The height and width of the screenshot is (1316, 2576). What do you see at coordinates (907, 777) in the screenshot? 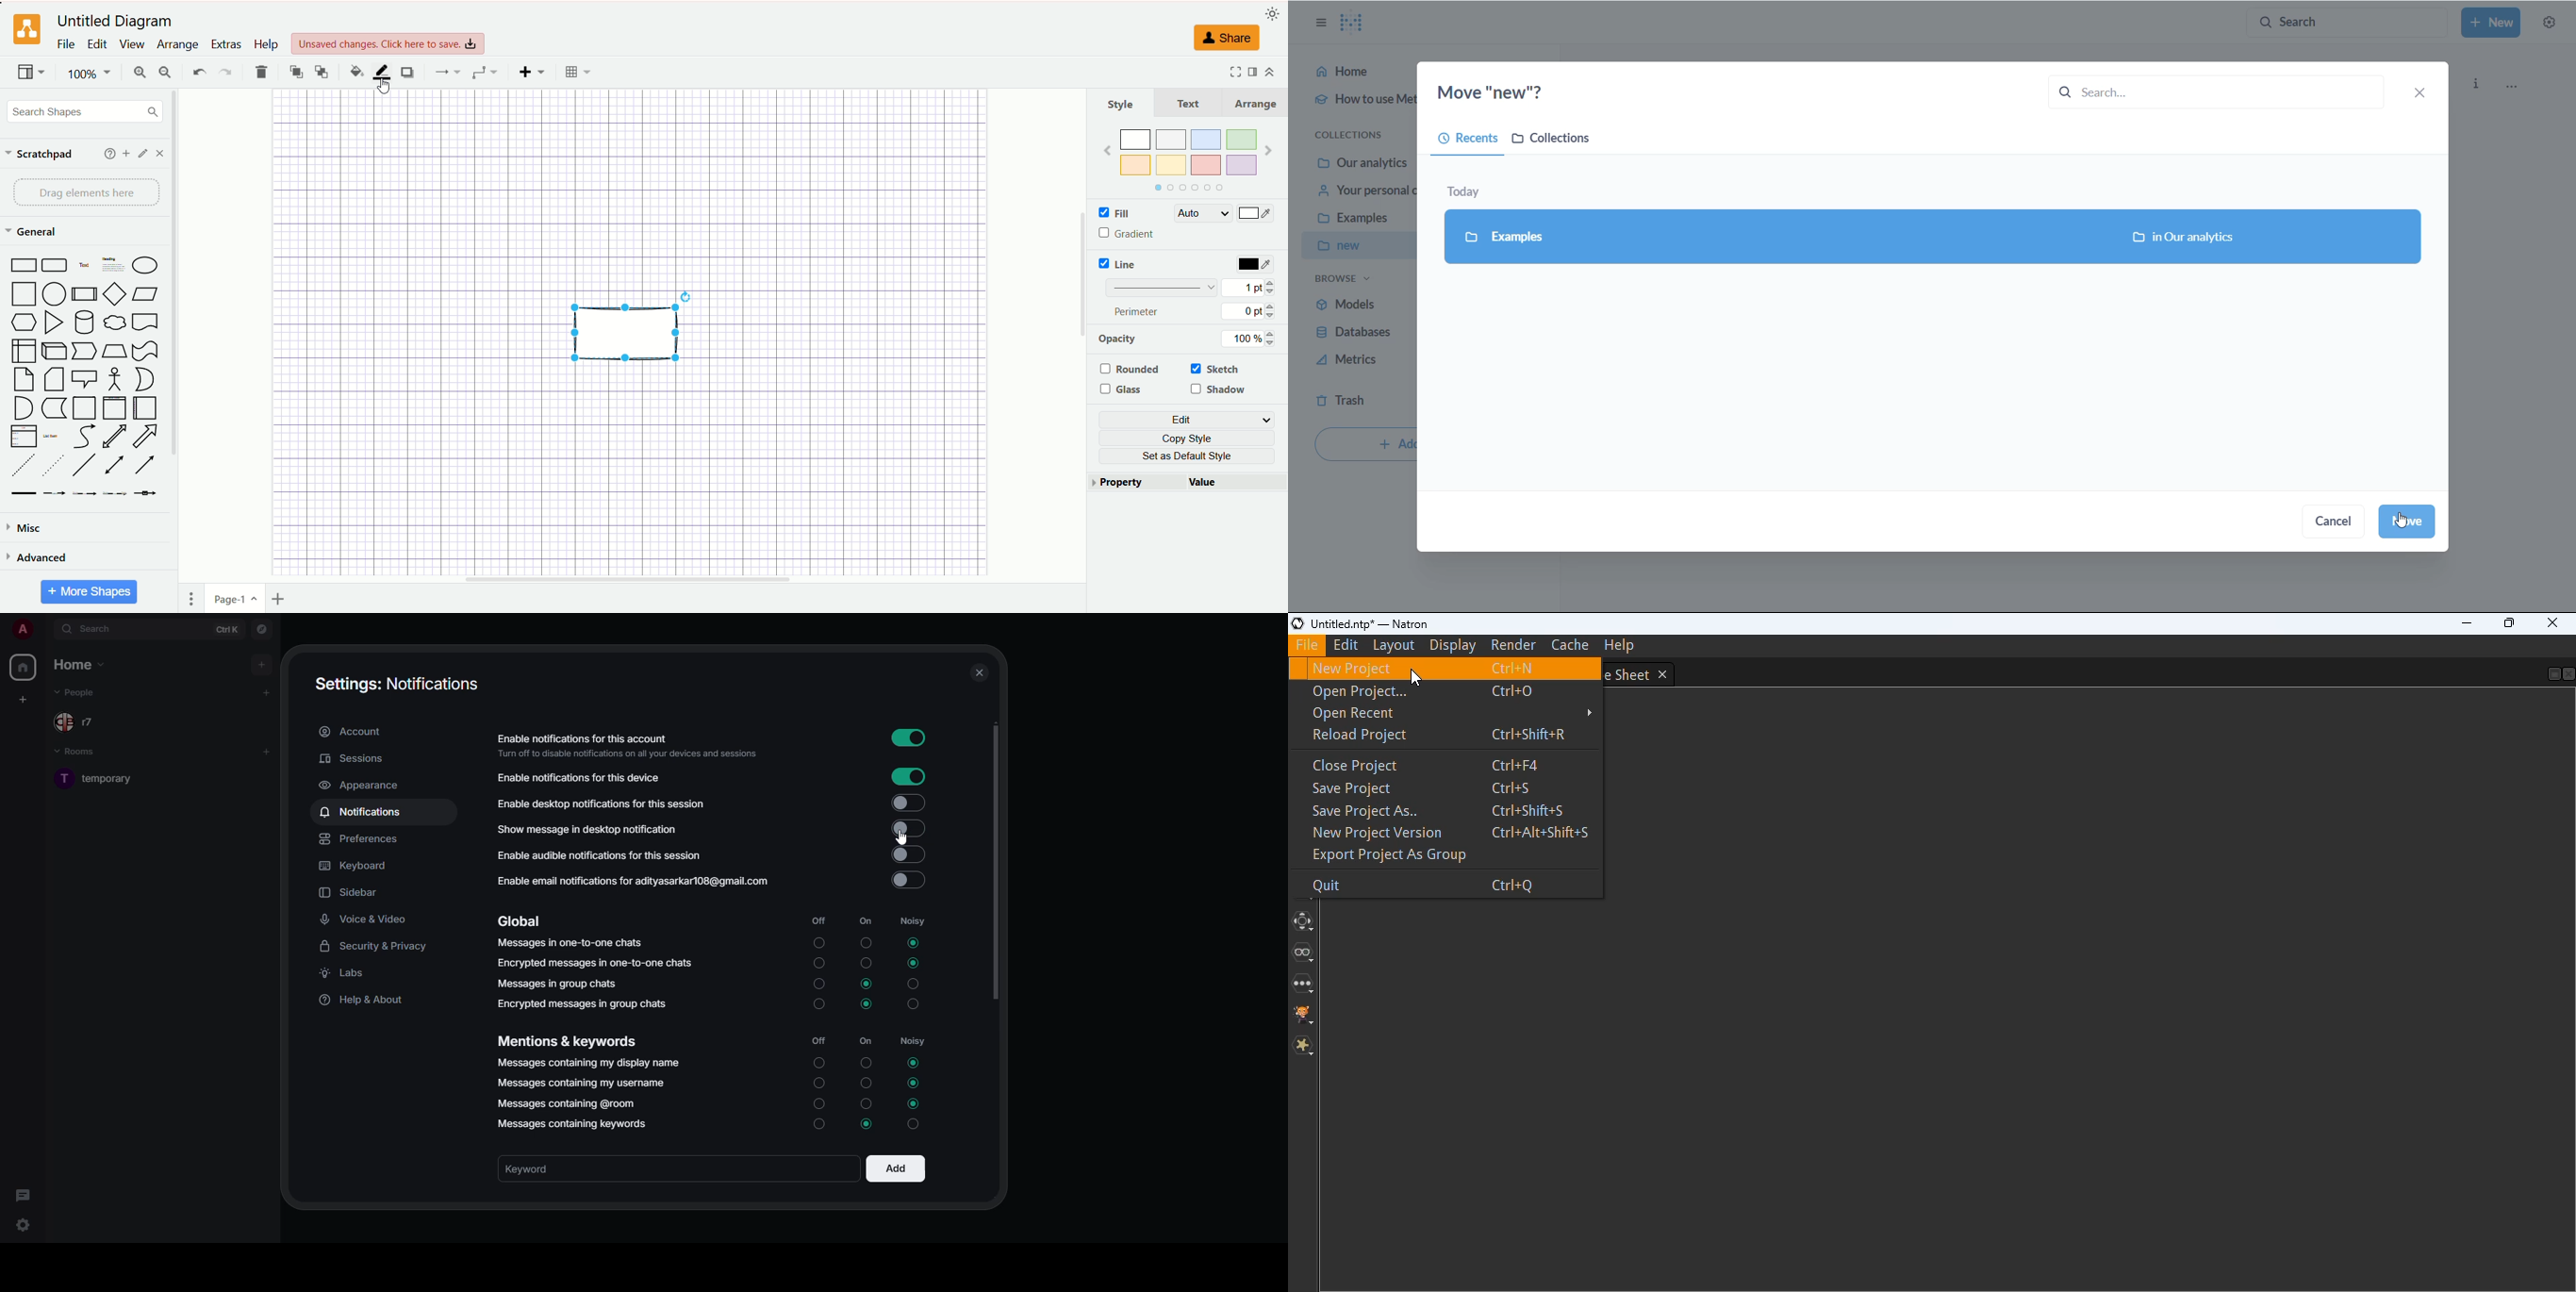
I see `` at bounding box center [907, 777].